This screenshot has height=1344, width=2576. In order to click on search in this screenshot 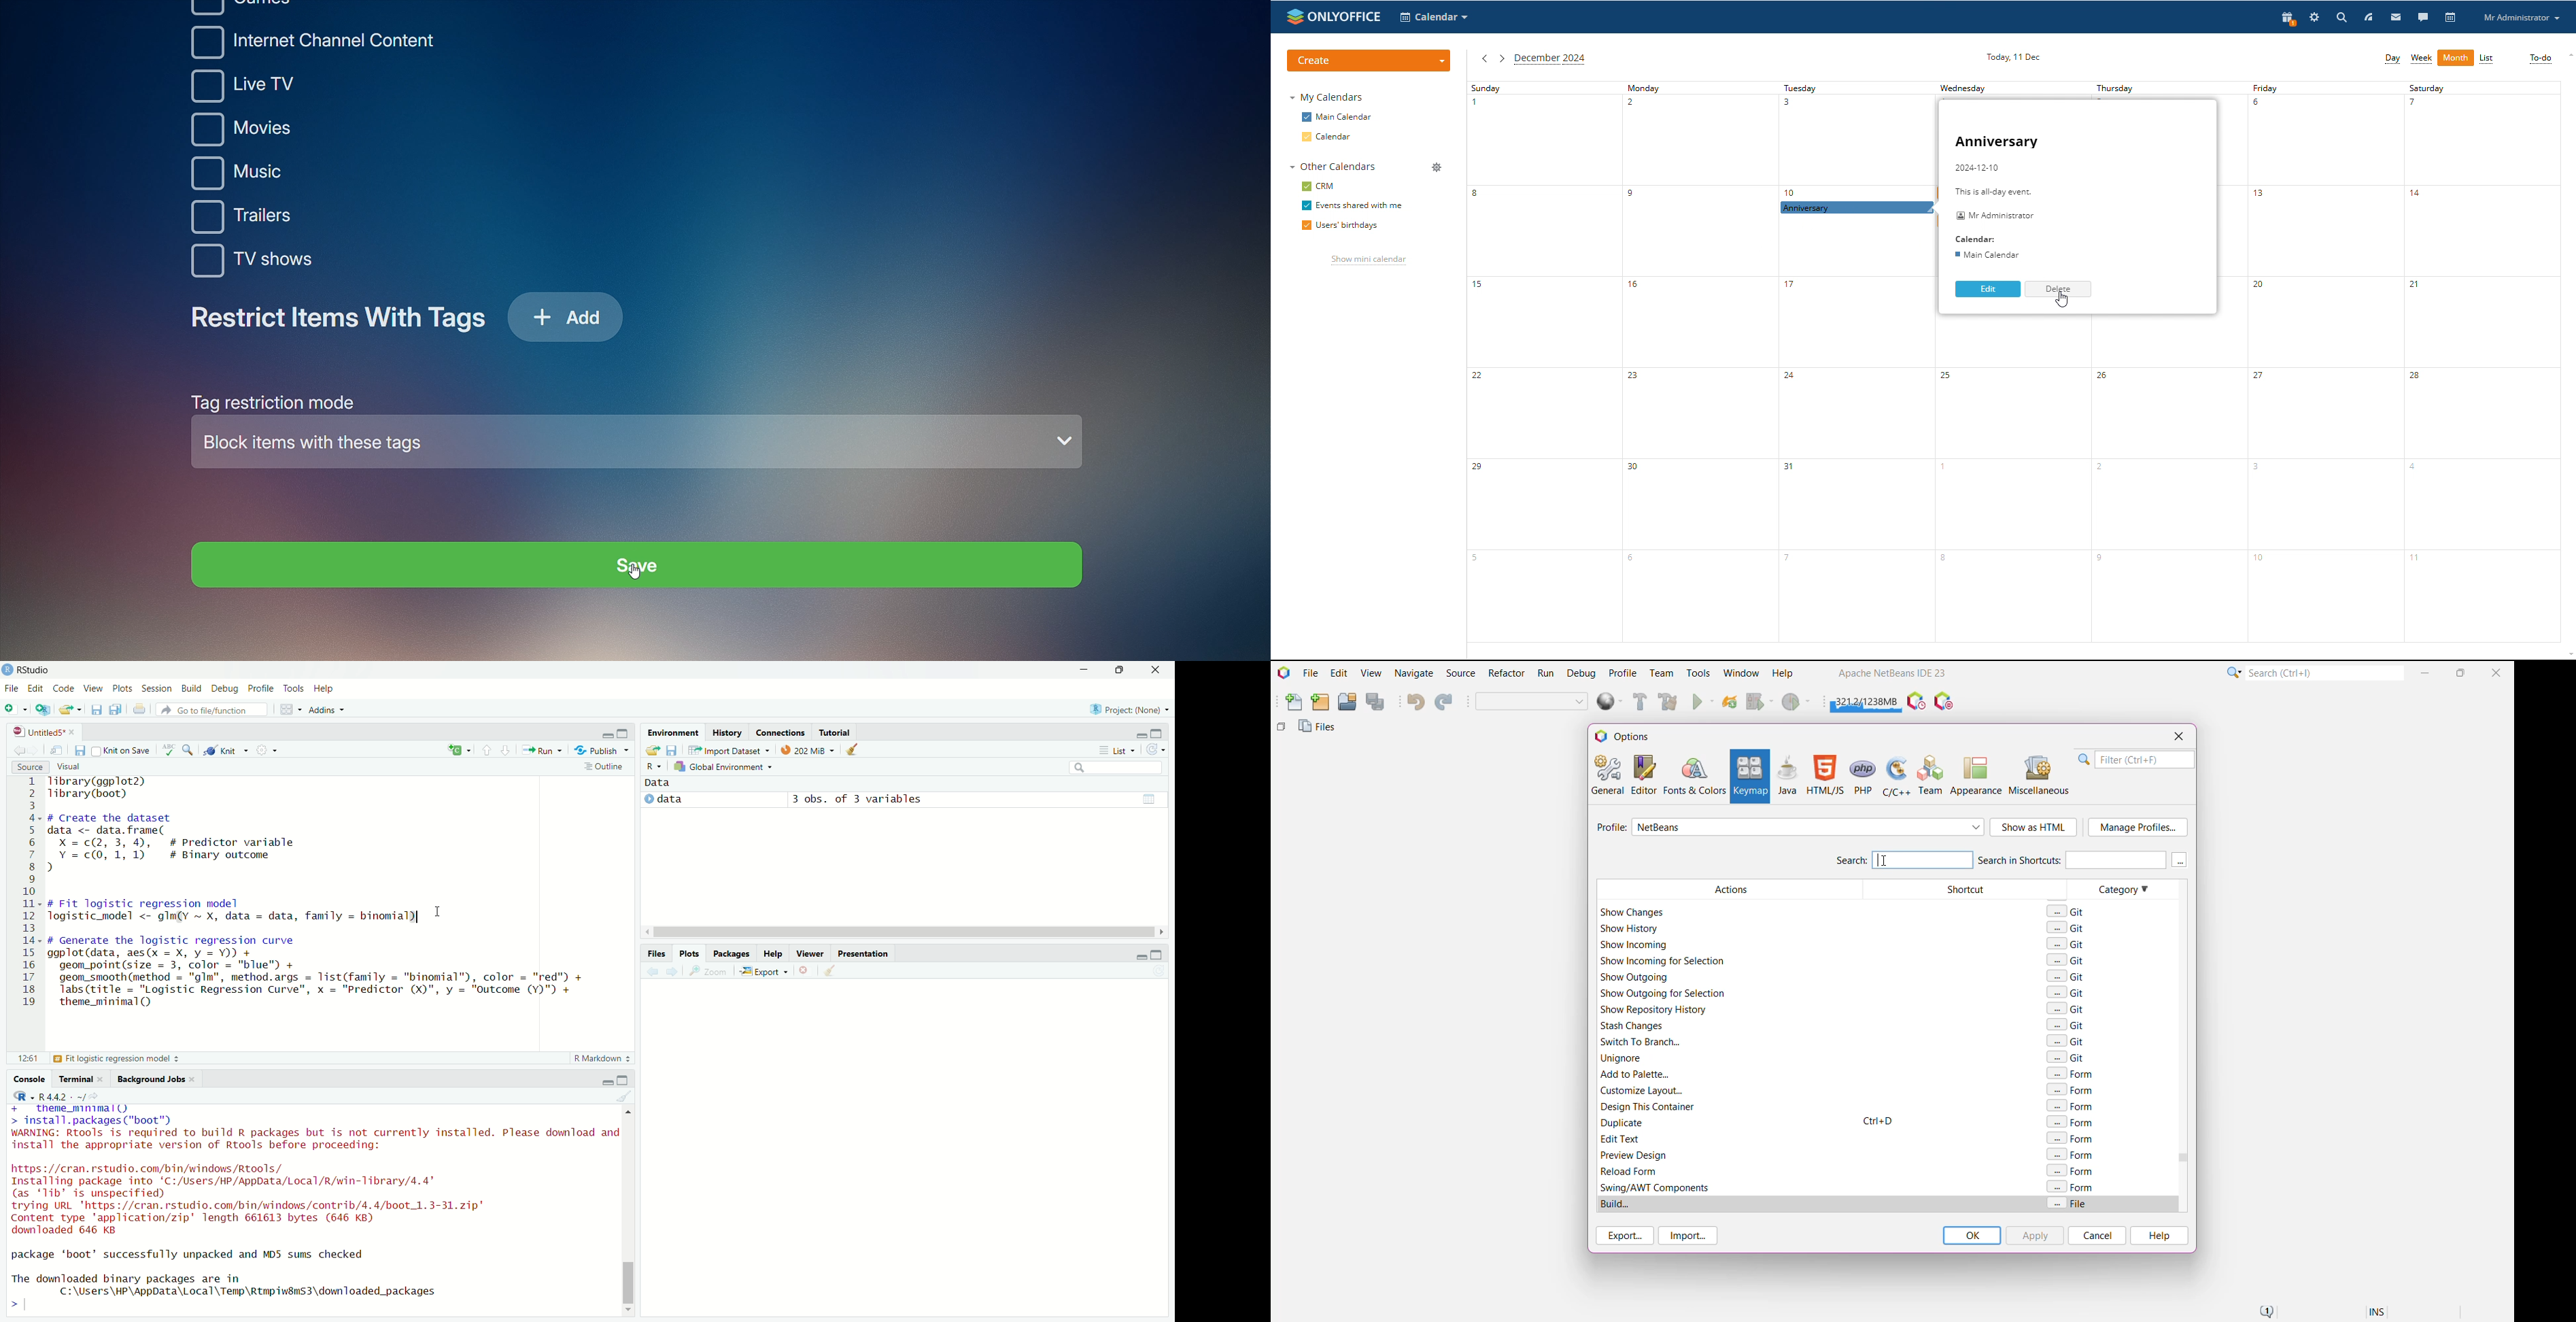, I will do `click(2343, 17)`.